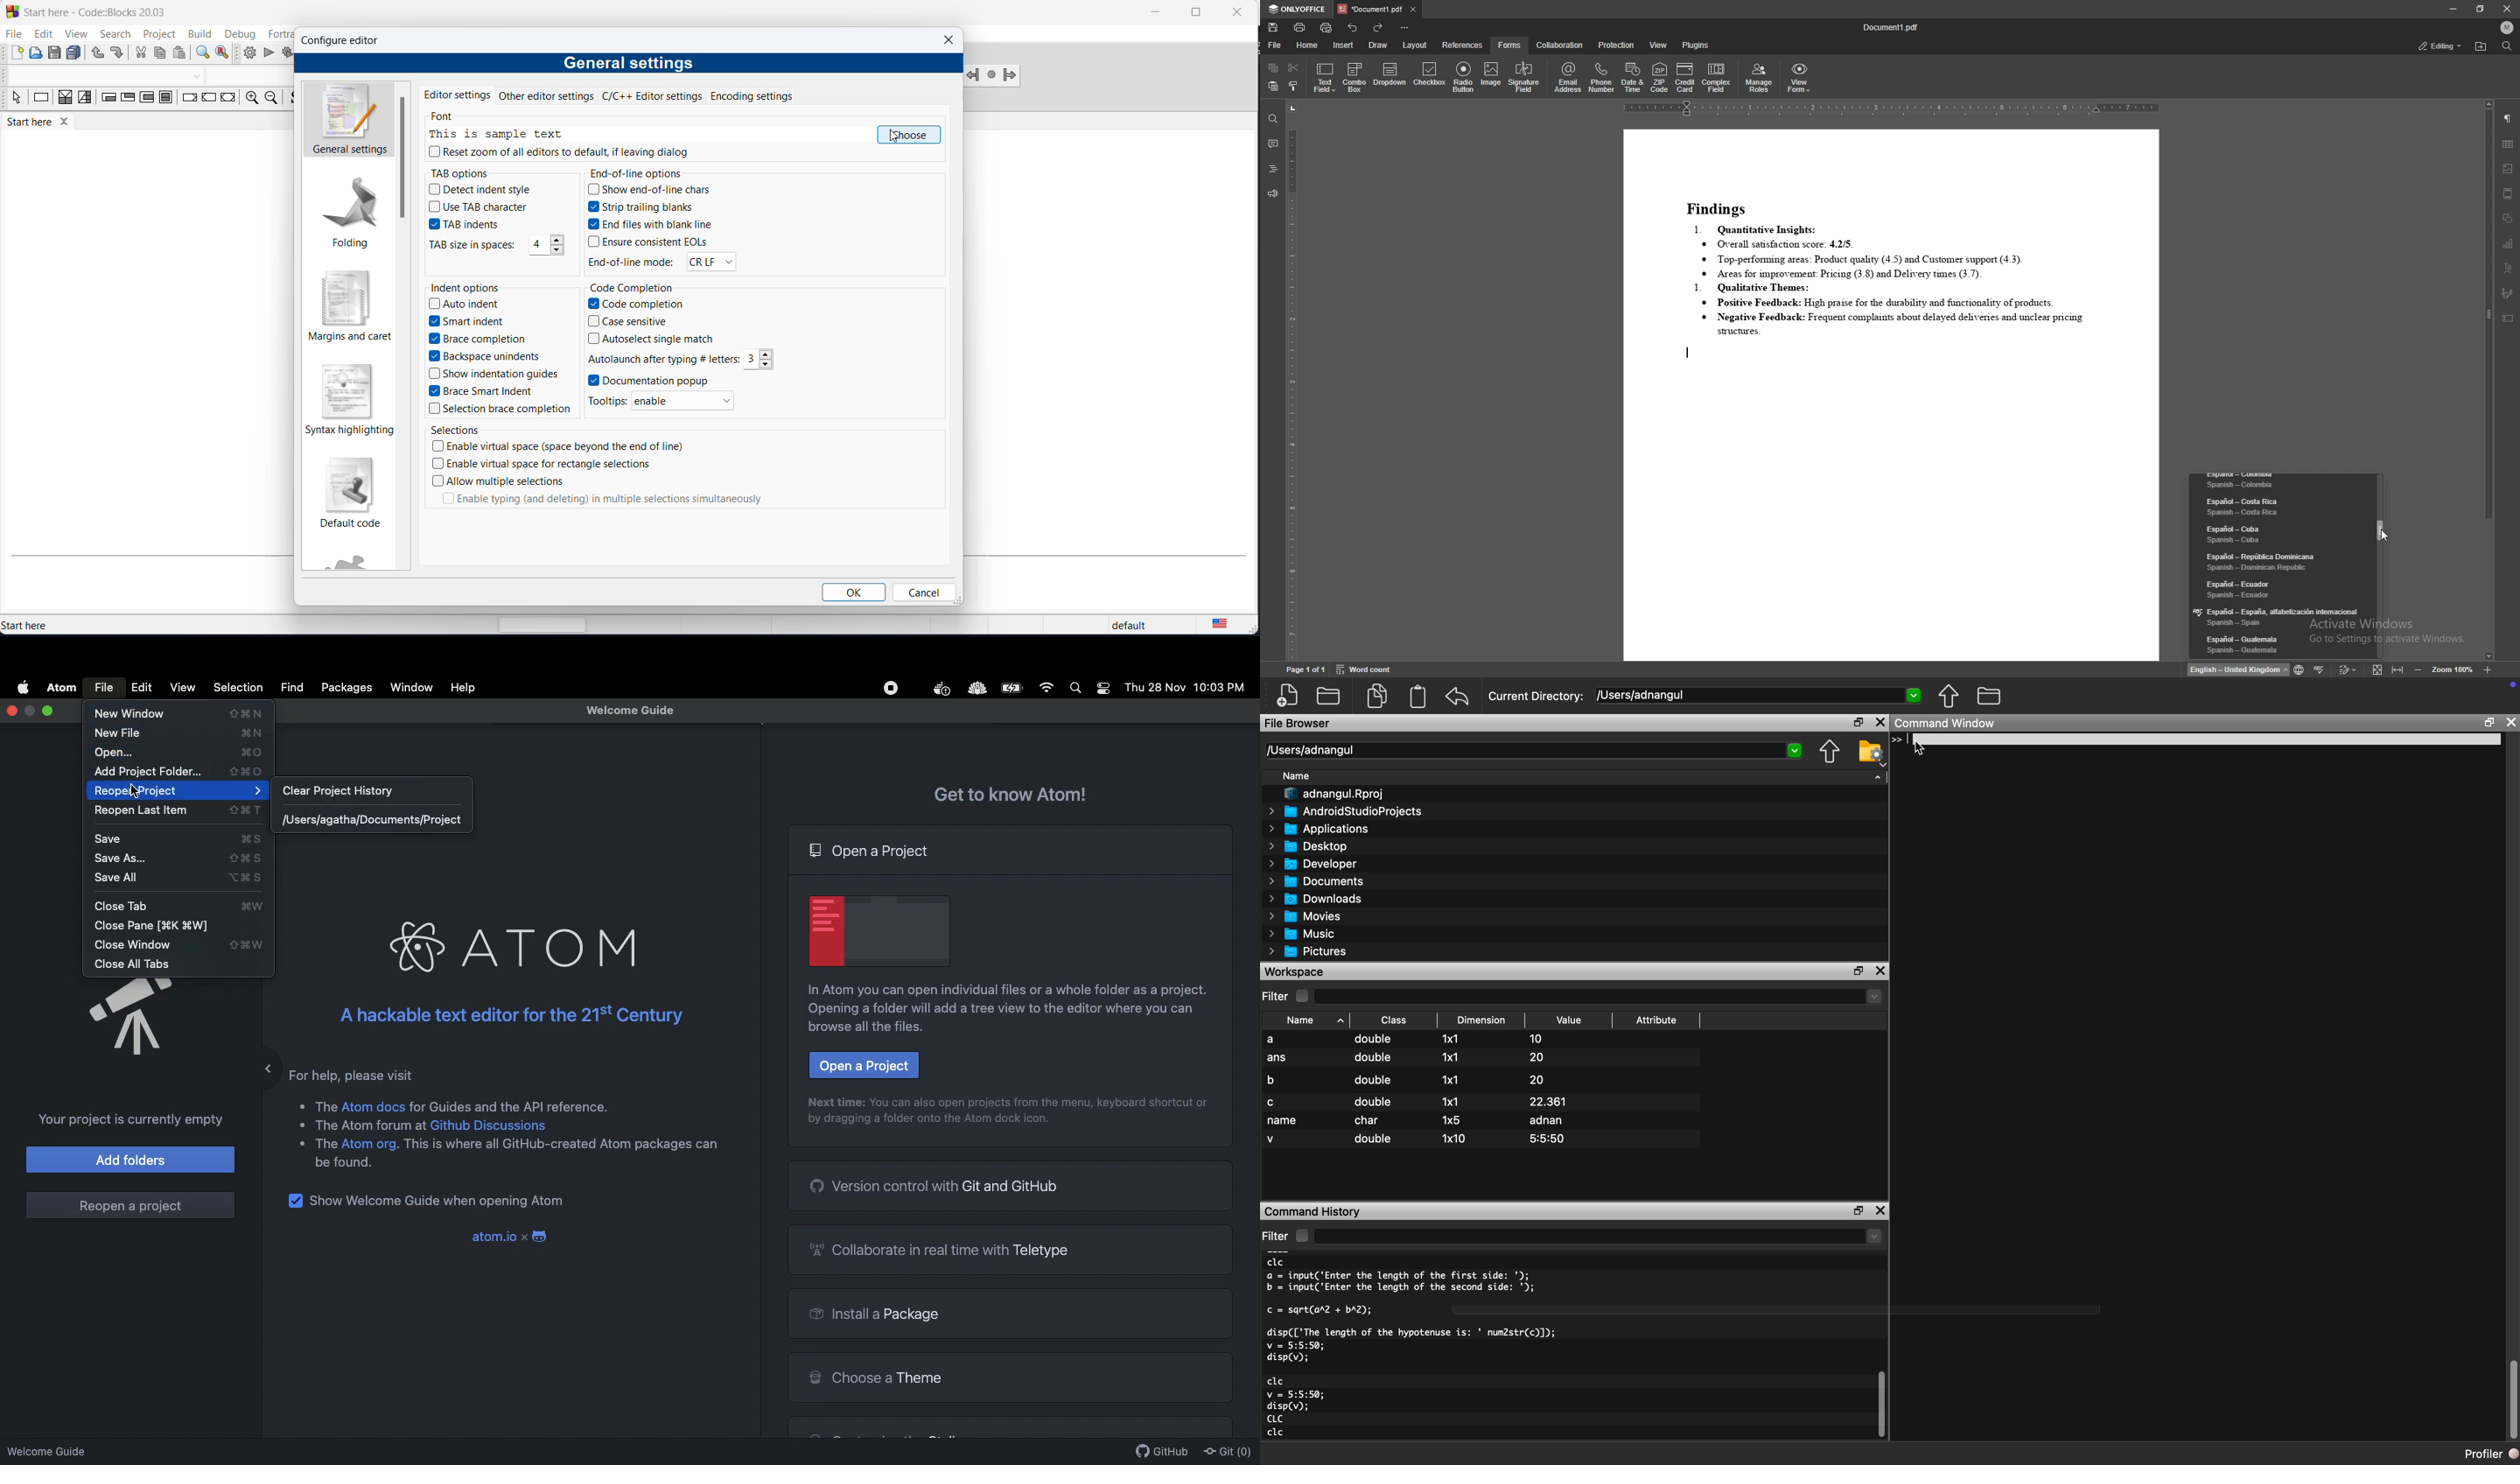 This screenshot has height=1484, width=2520. I want to click on Filter, so click(1290, 1234).